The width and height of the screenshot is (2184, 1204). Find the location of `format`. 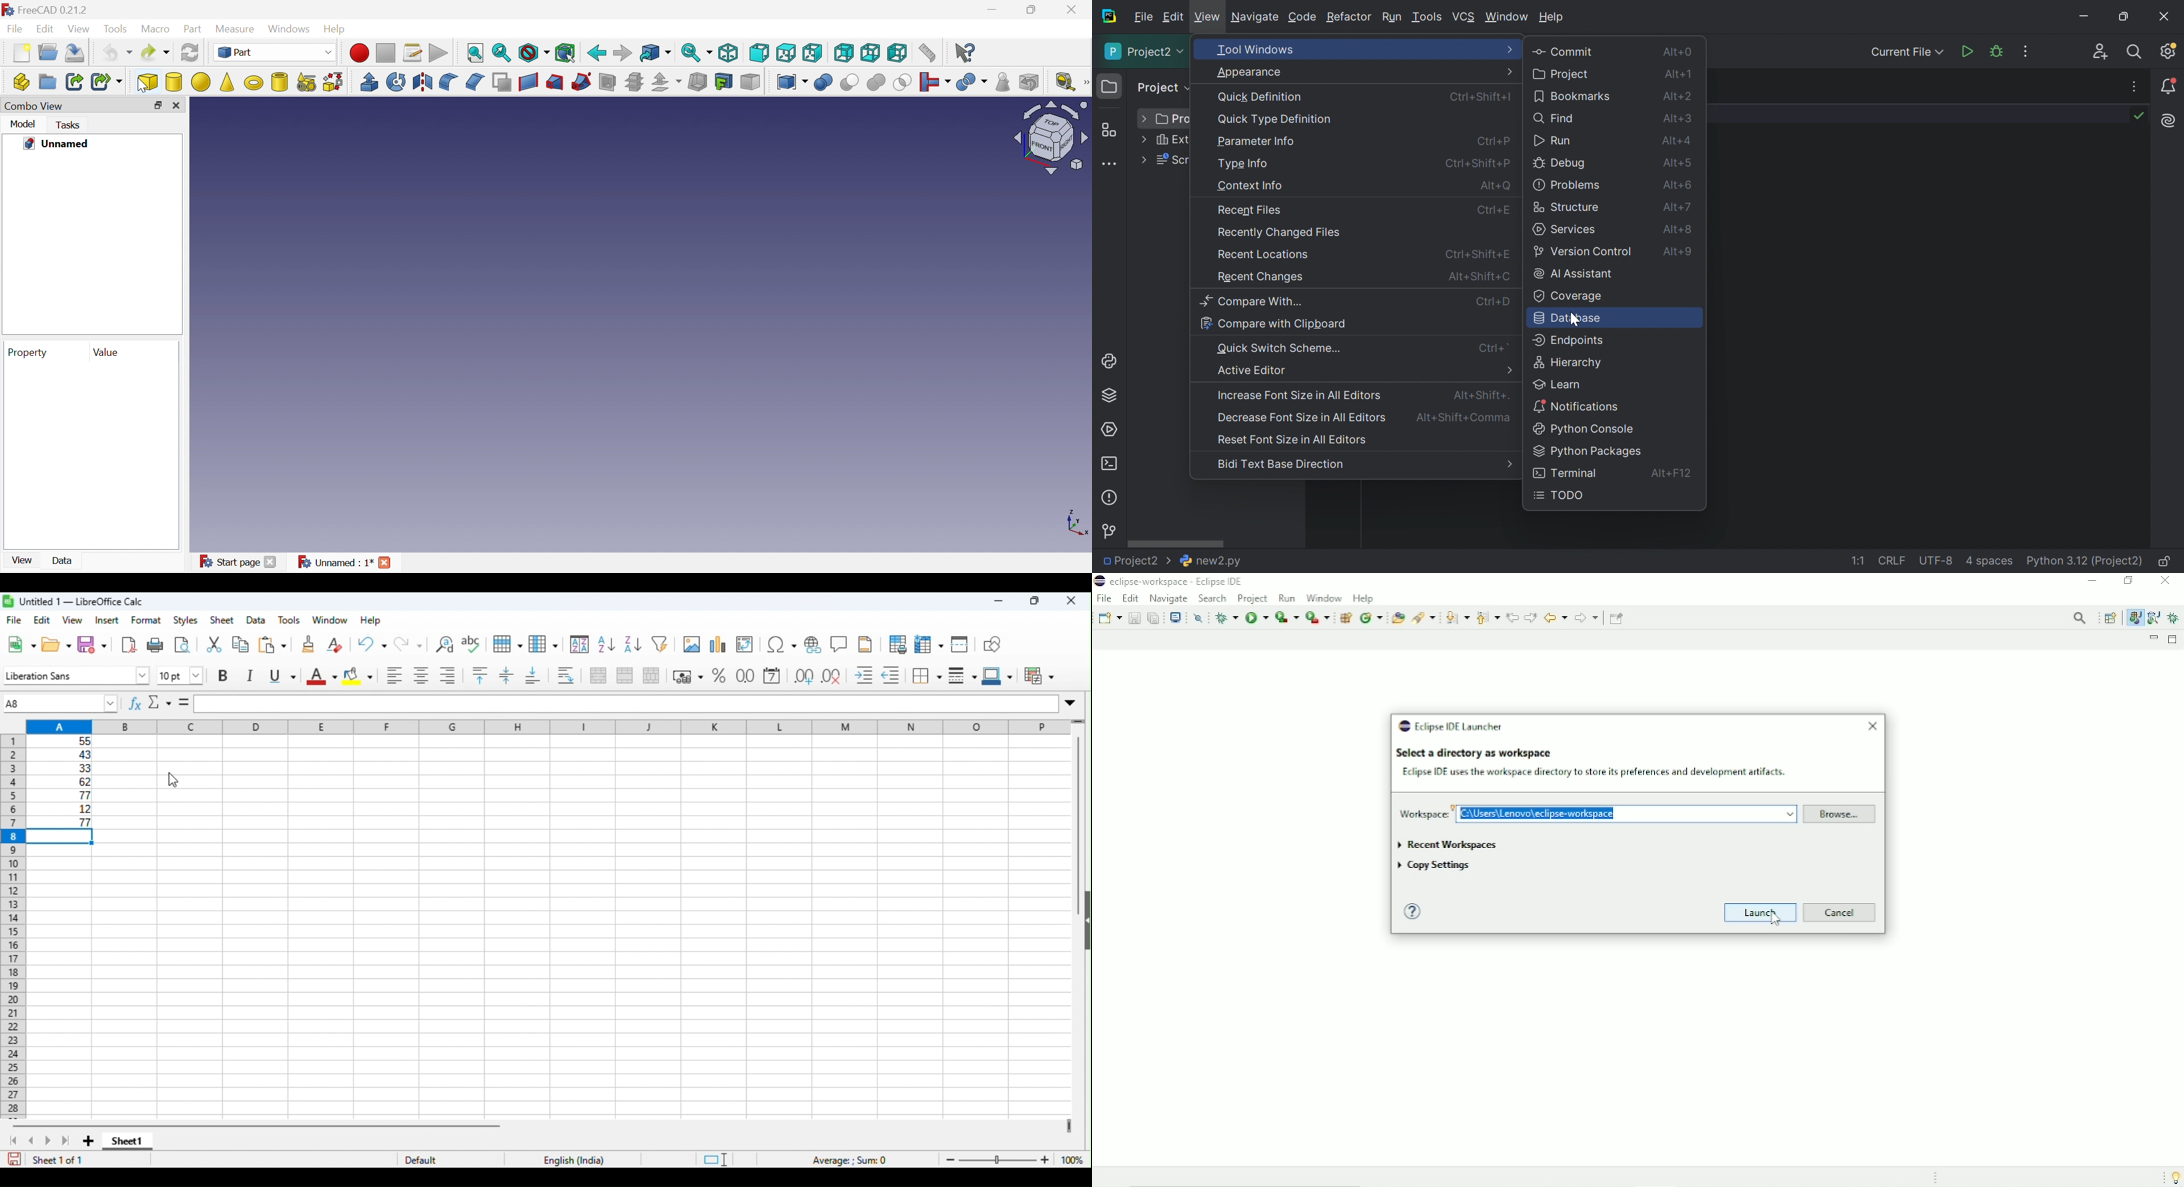

format is located at coordinates (147, 620).